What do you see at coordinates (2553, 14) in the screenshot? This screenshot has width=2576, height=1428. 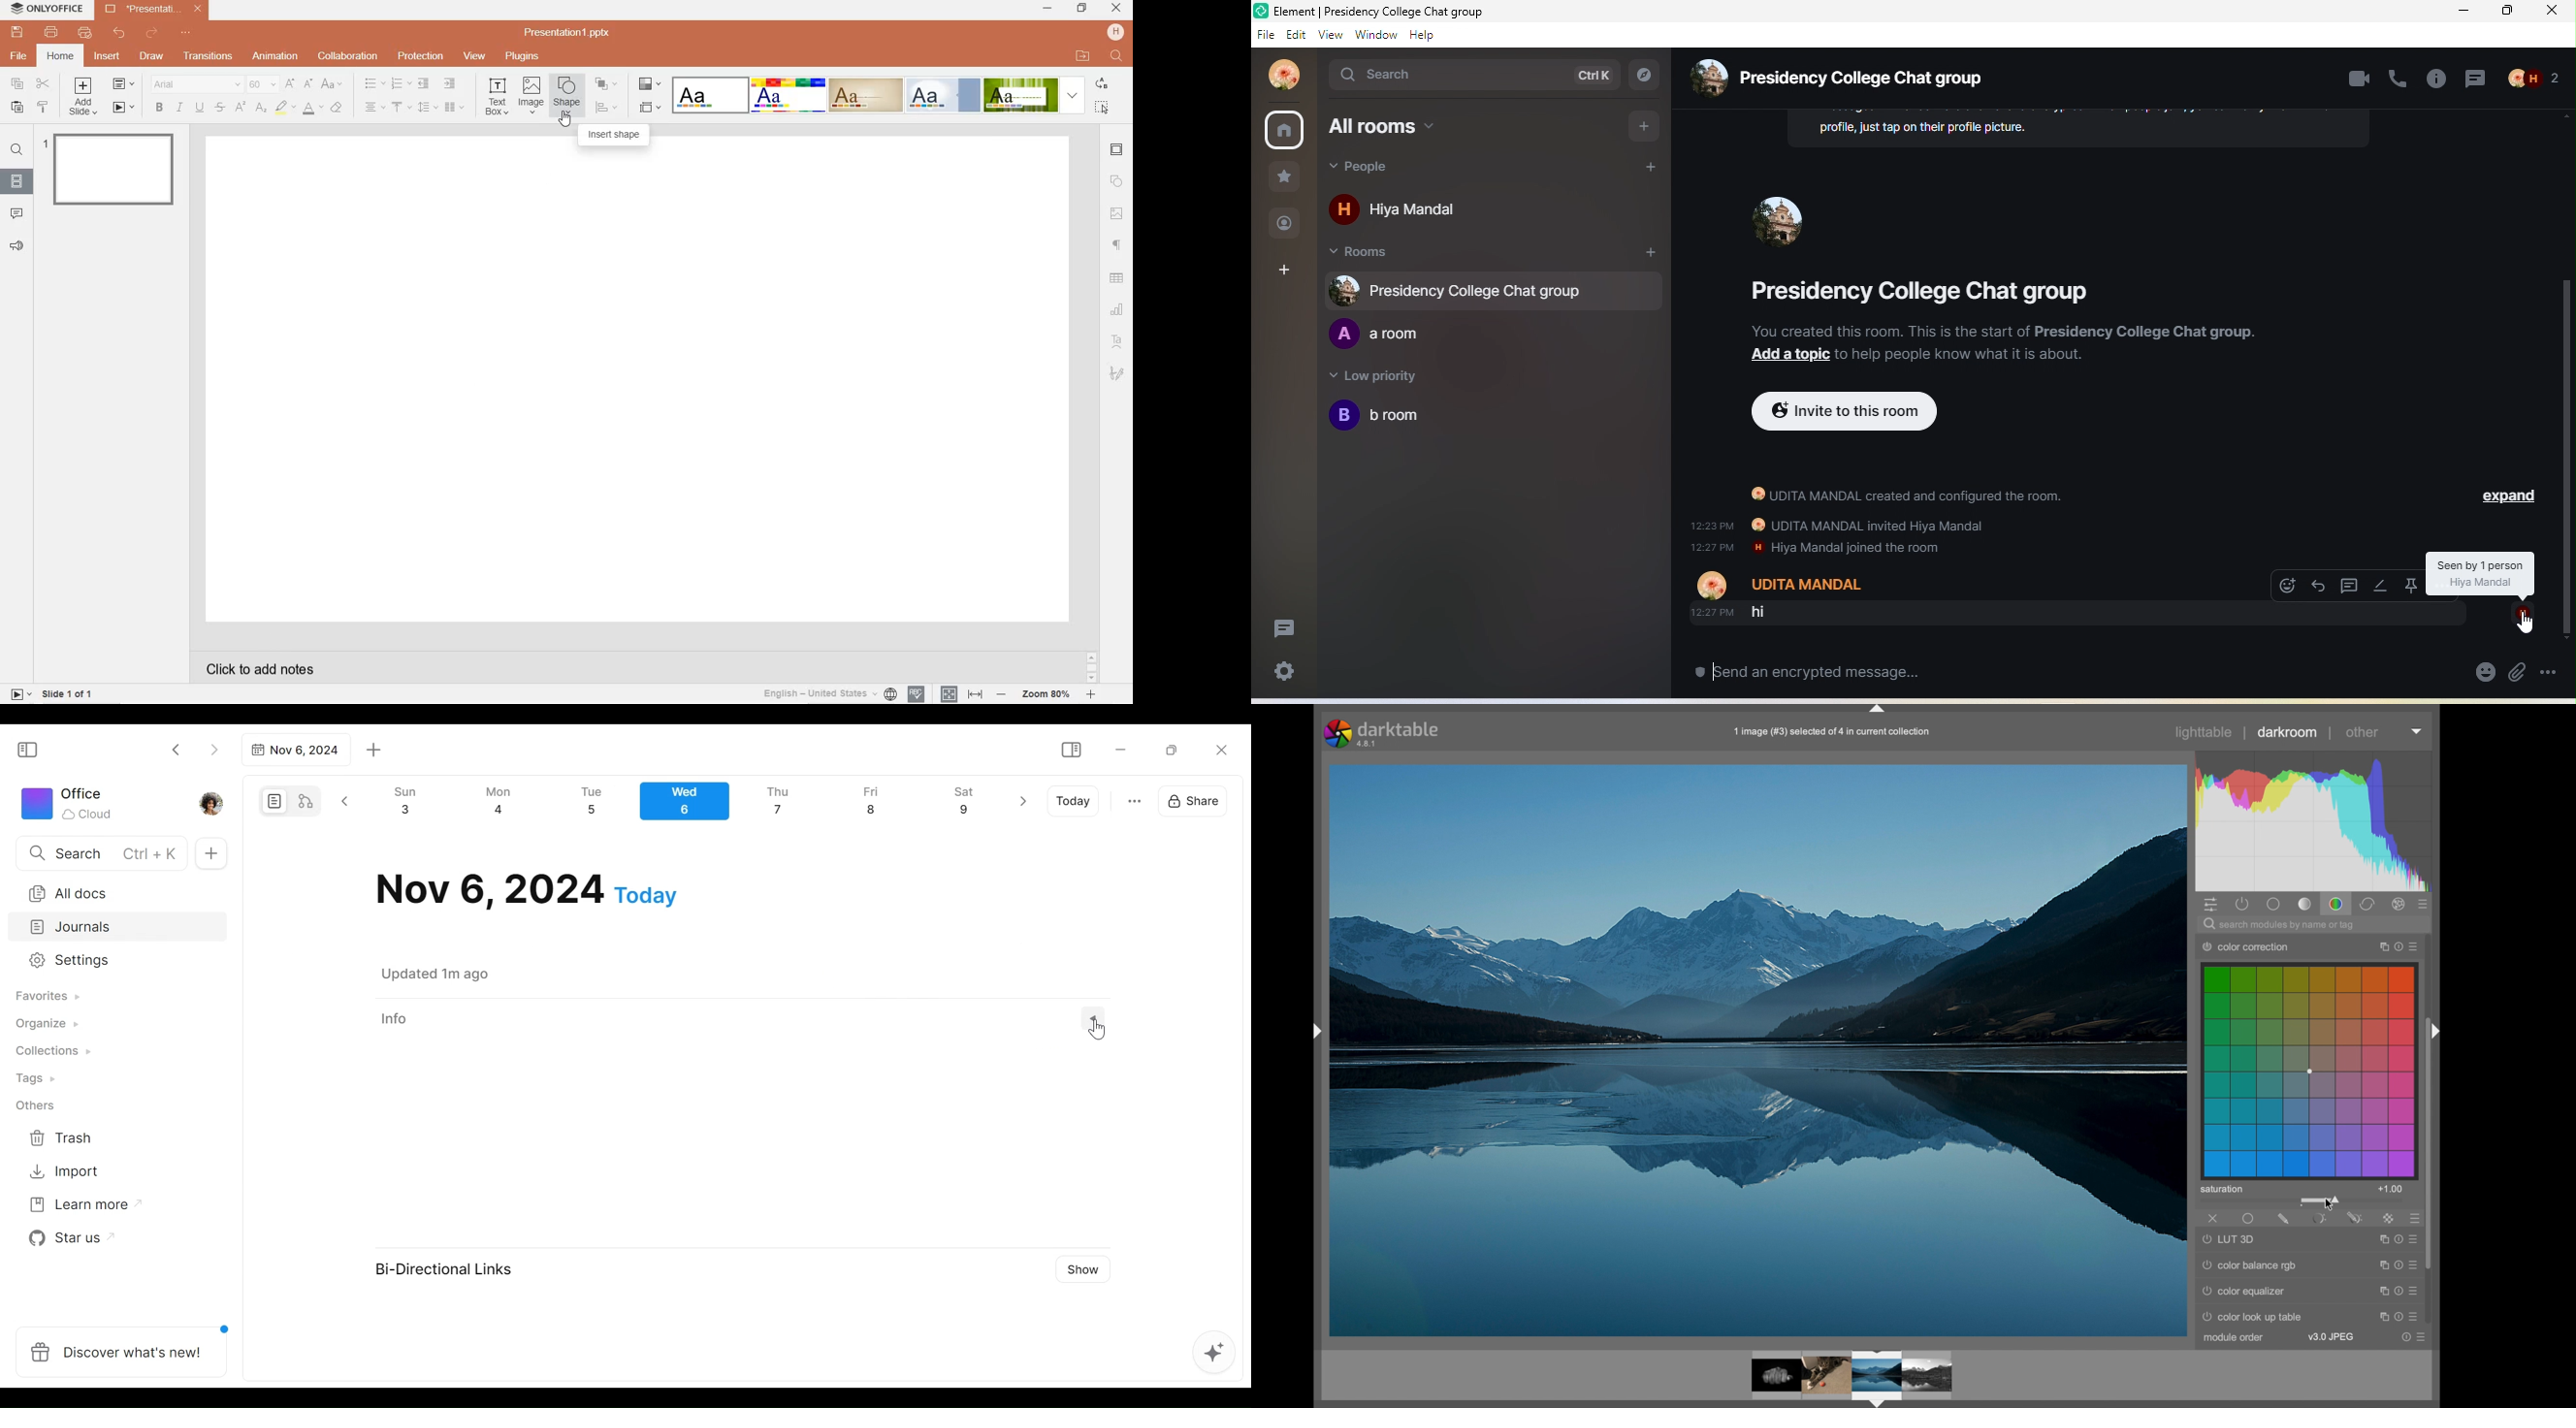 I see `close` at bounding box center [2553, 14].